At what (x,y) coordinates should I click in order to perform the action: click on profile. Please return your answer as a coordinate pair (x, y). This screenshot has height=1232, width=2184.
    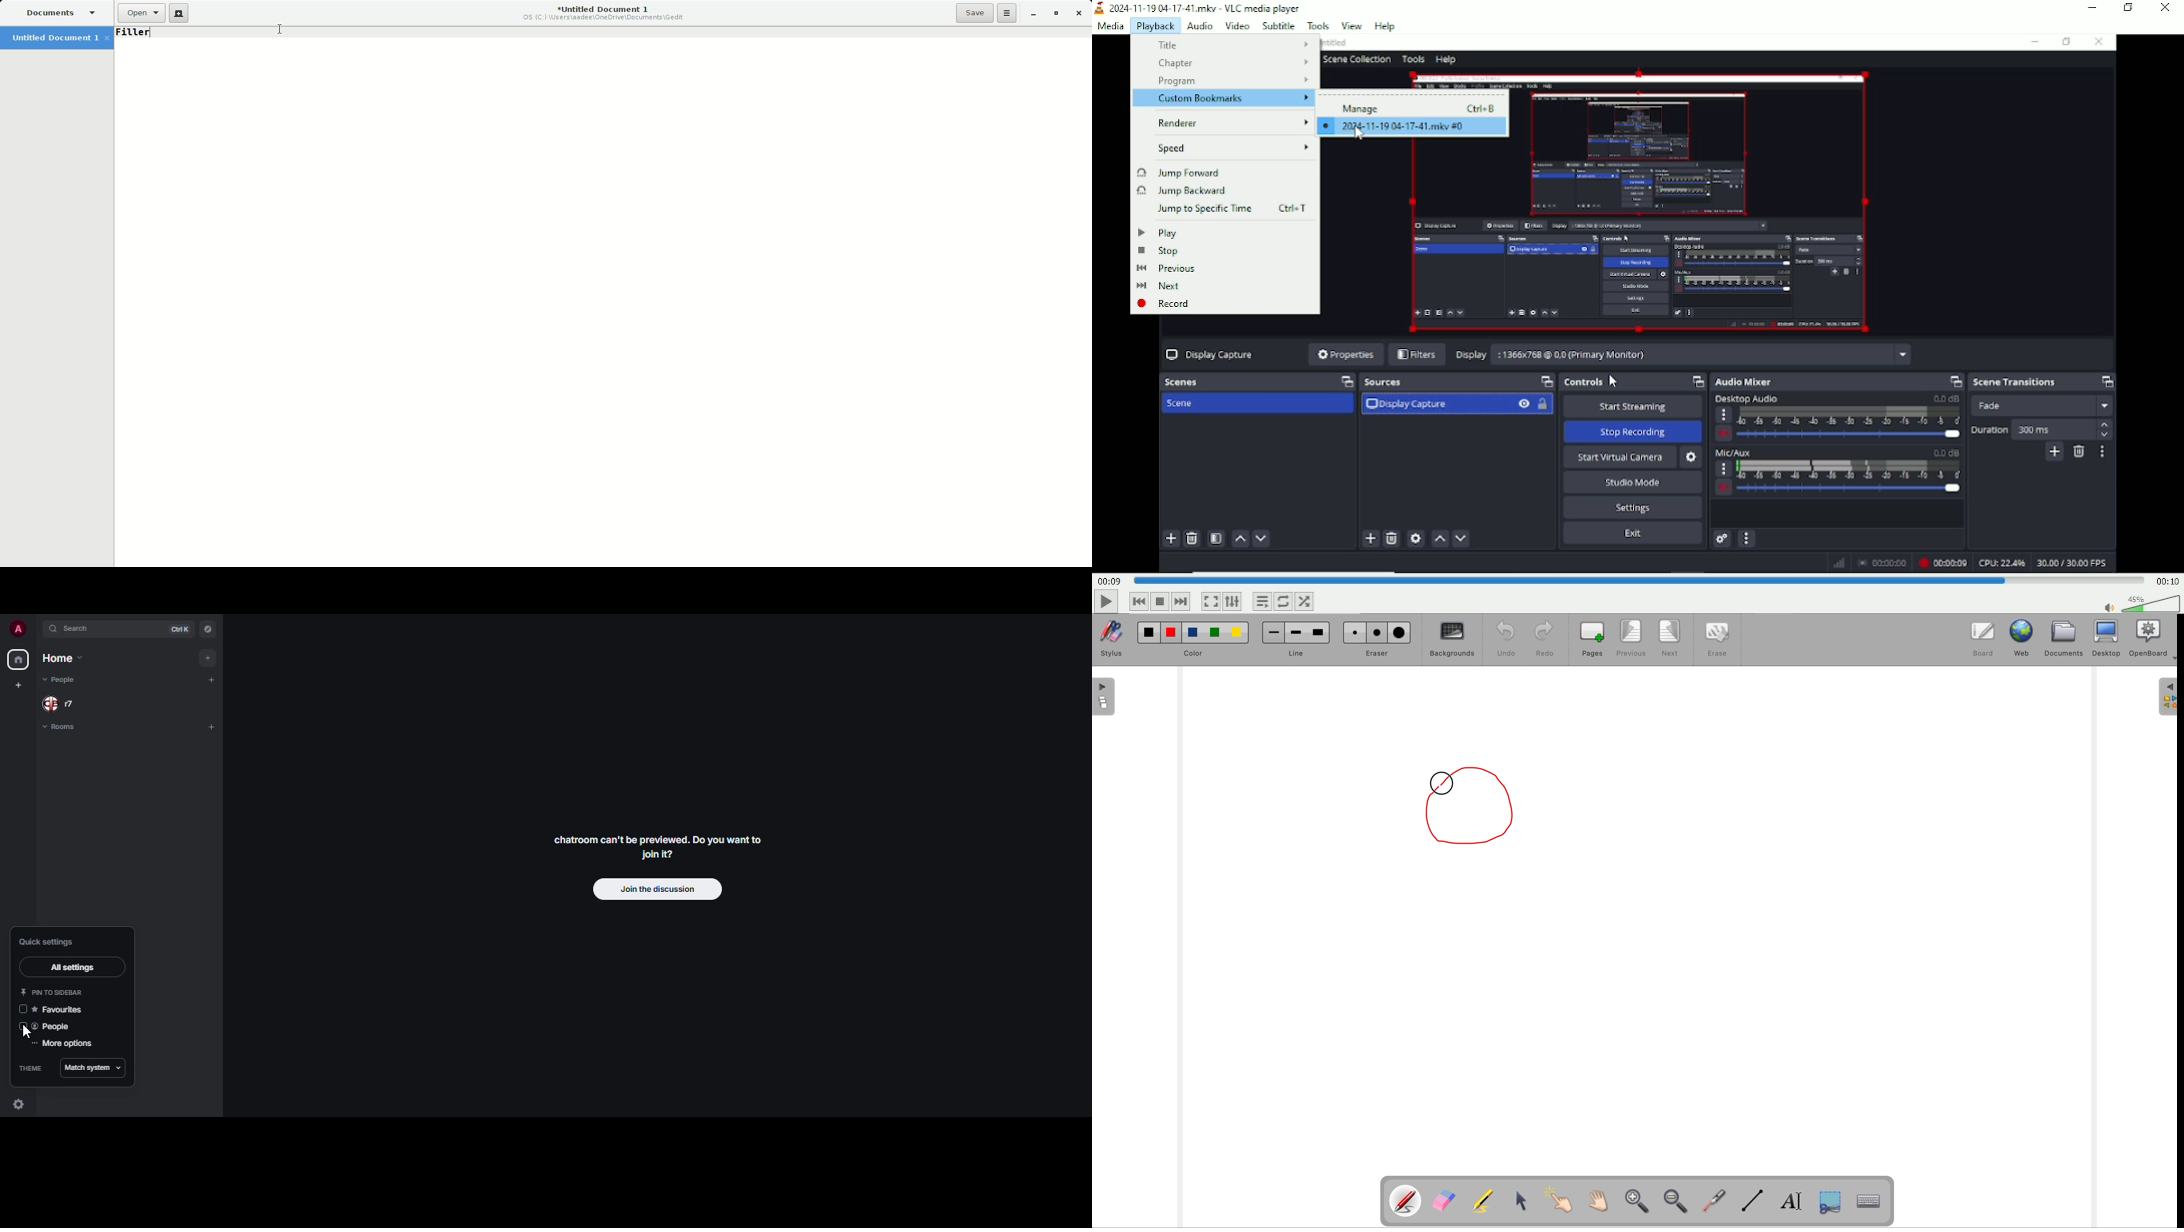
    Looking at the image, I should click on (16, 628).